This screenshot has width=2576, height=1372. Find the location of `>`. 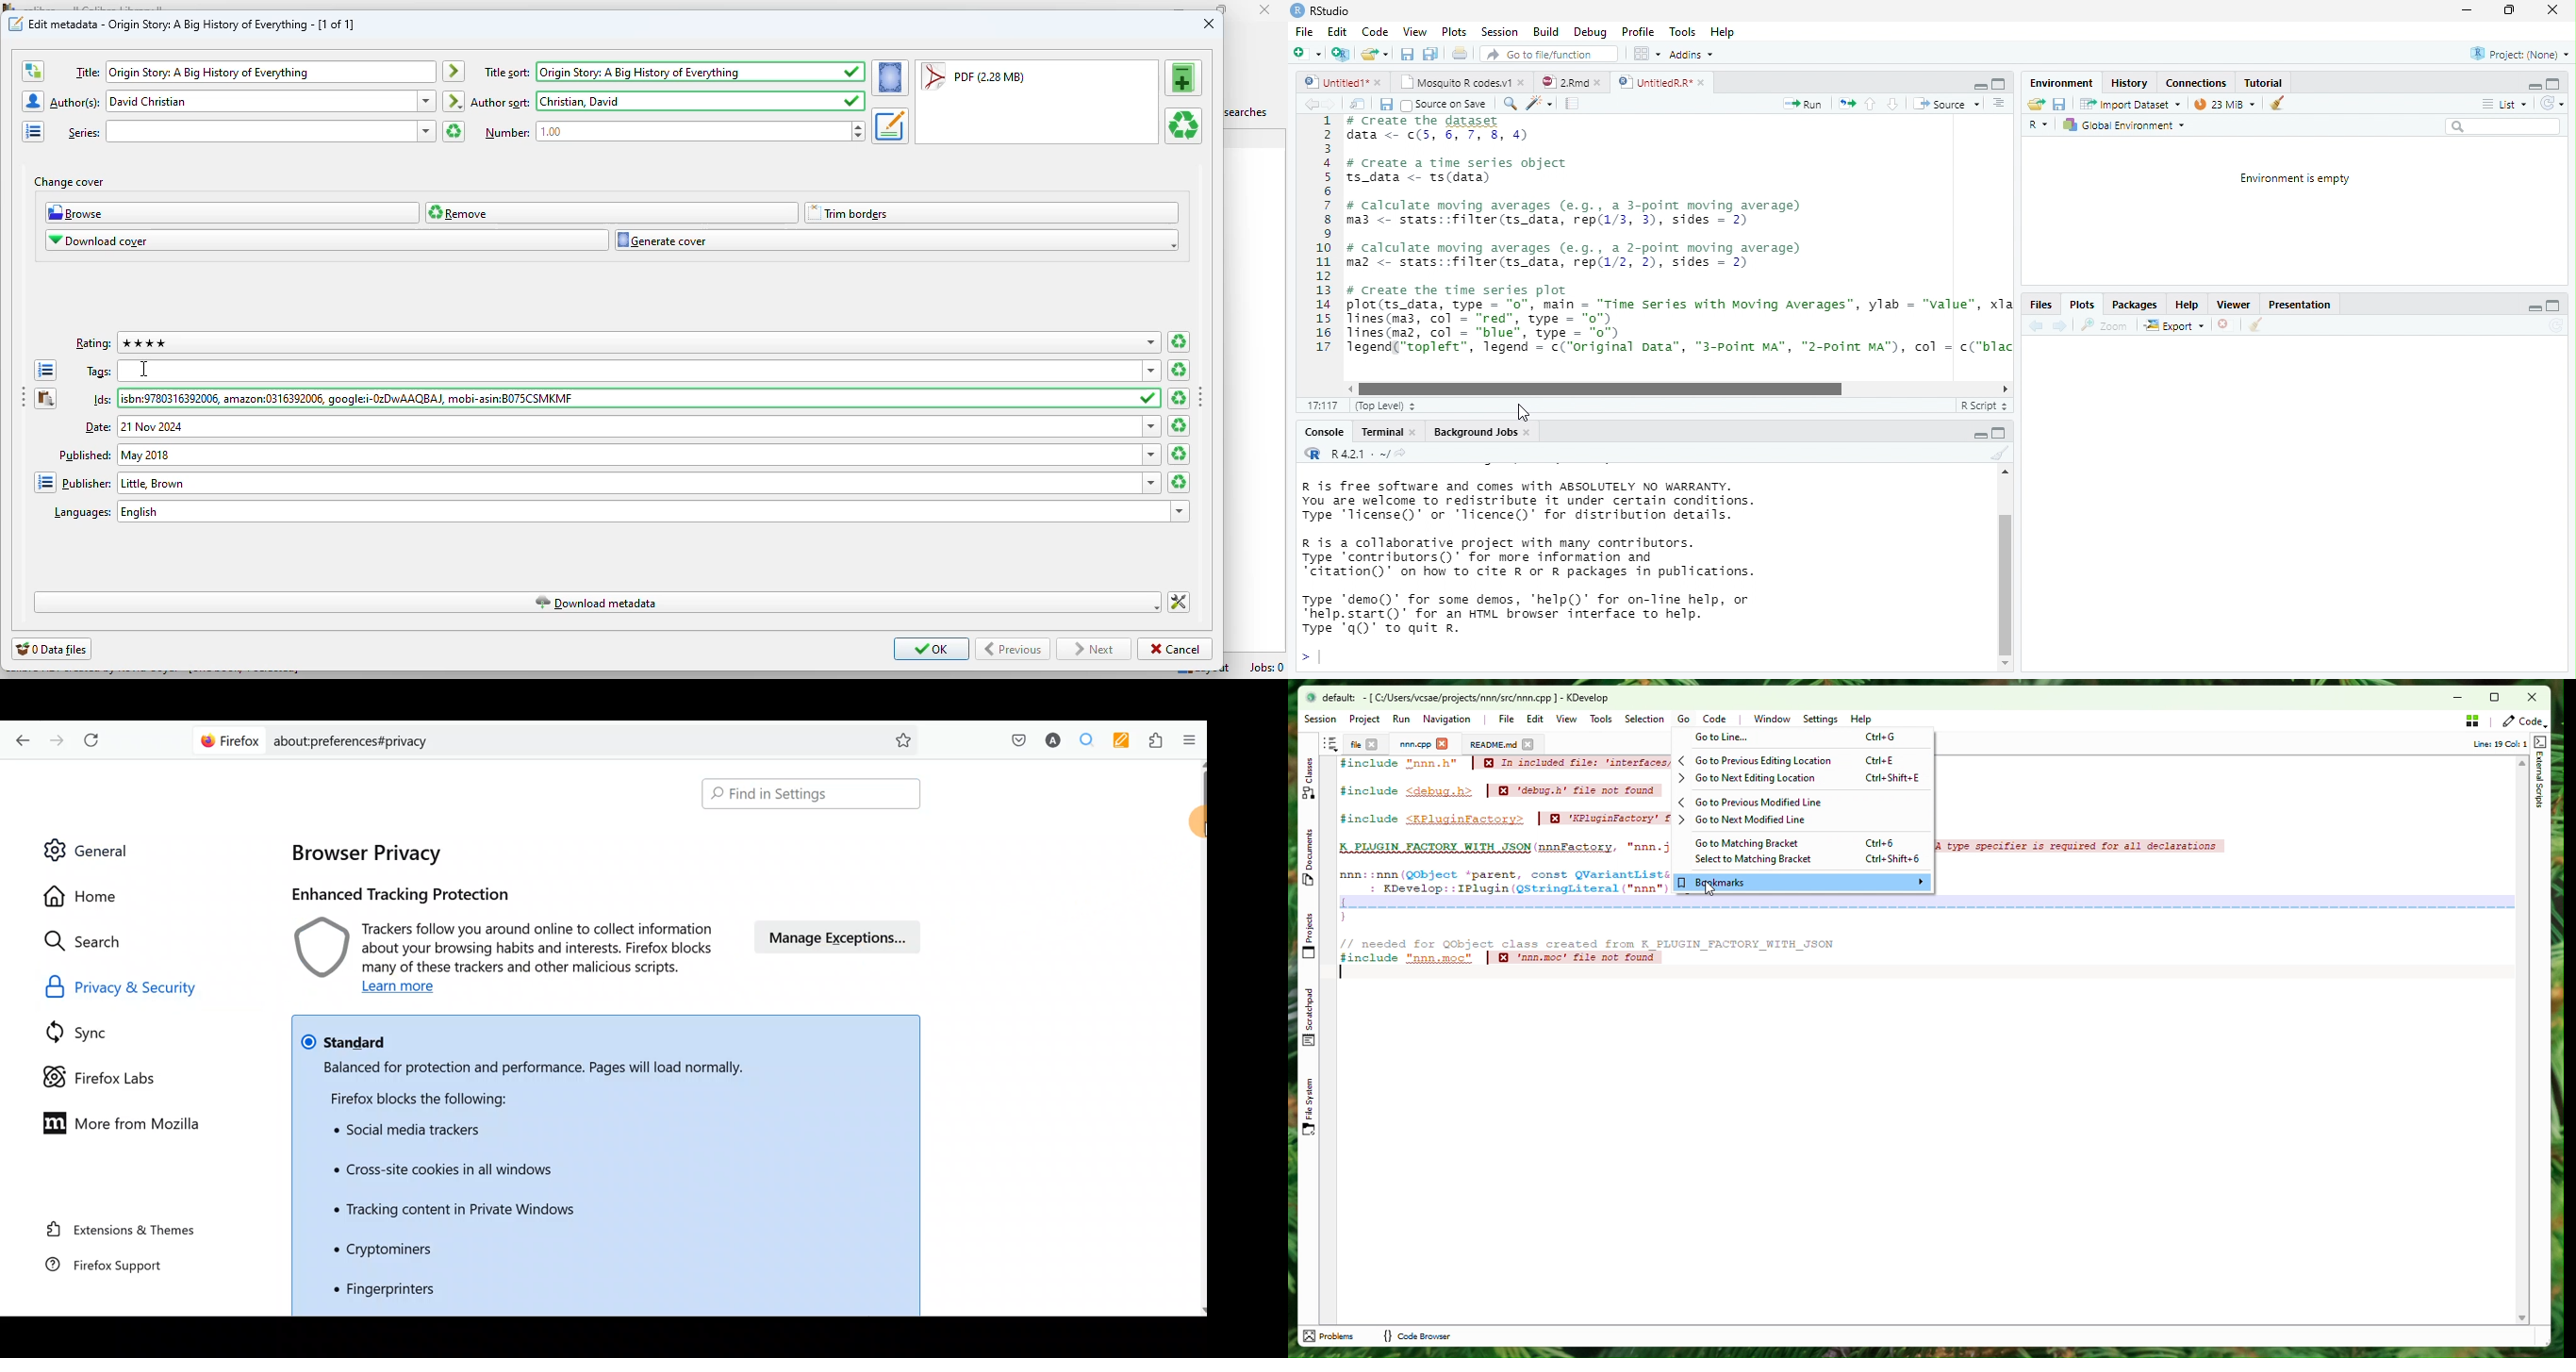

> is located at coordinates (1310, 658).